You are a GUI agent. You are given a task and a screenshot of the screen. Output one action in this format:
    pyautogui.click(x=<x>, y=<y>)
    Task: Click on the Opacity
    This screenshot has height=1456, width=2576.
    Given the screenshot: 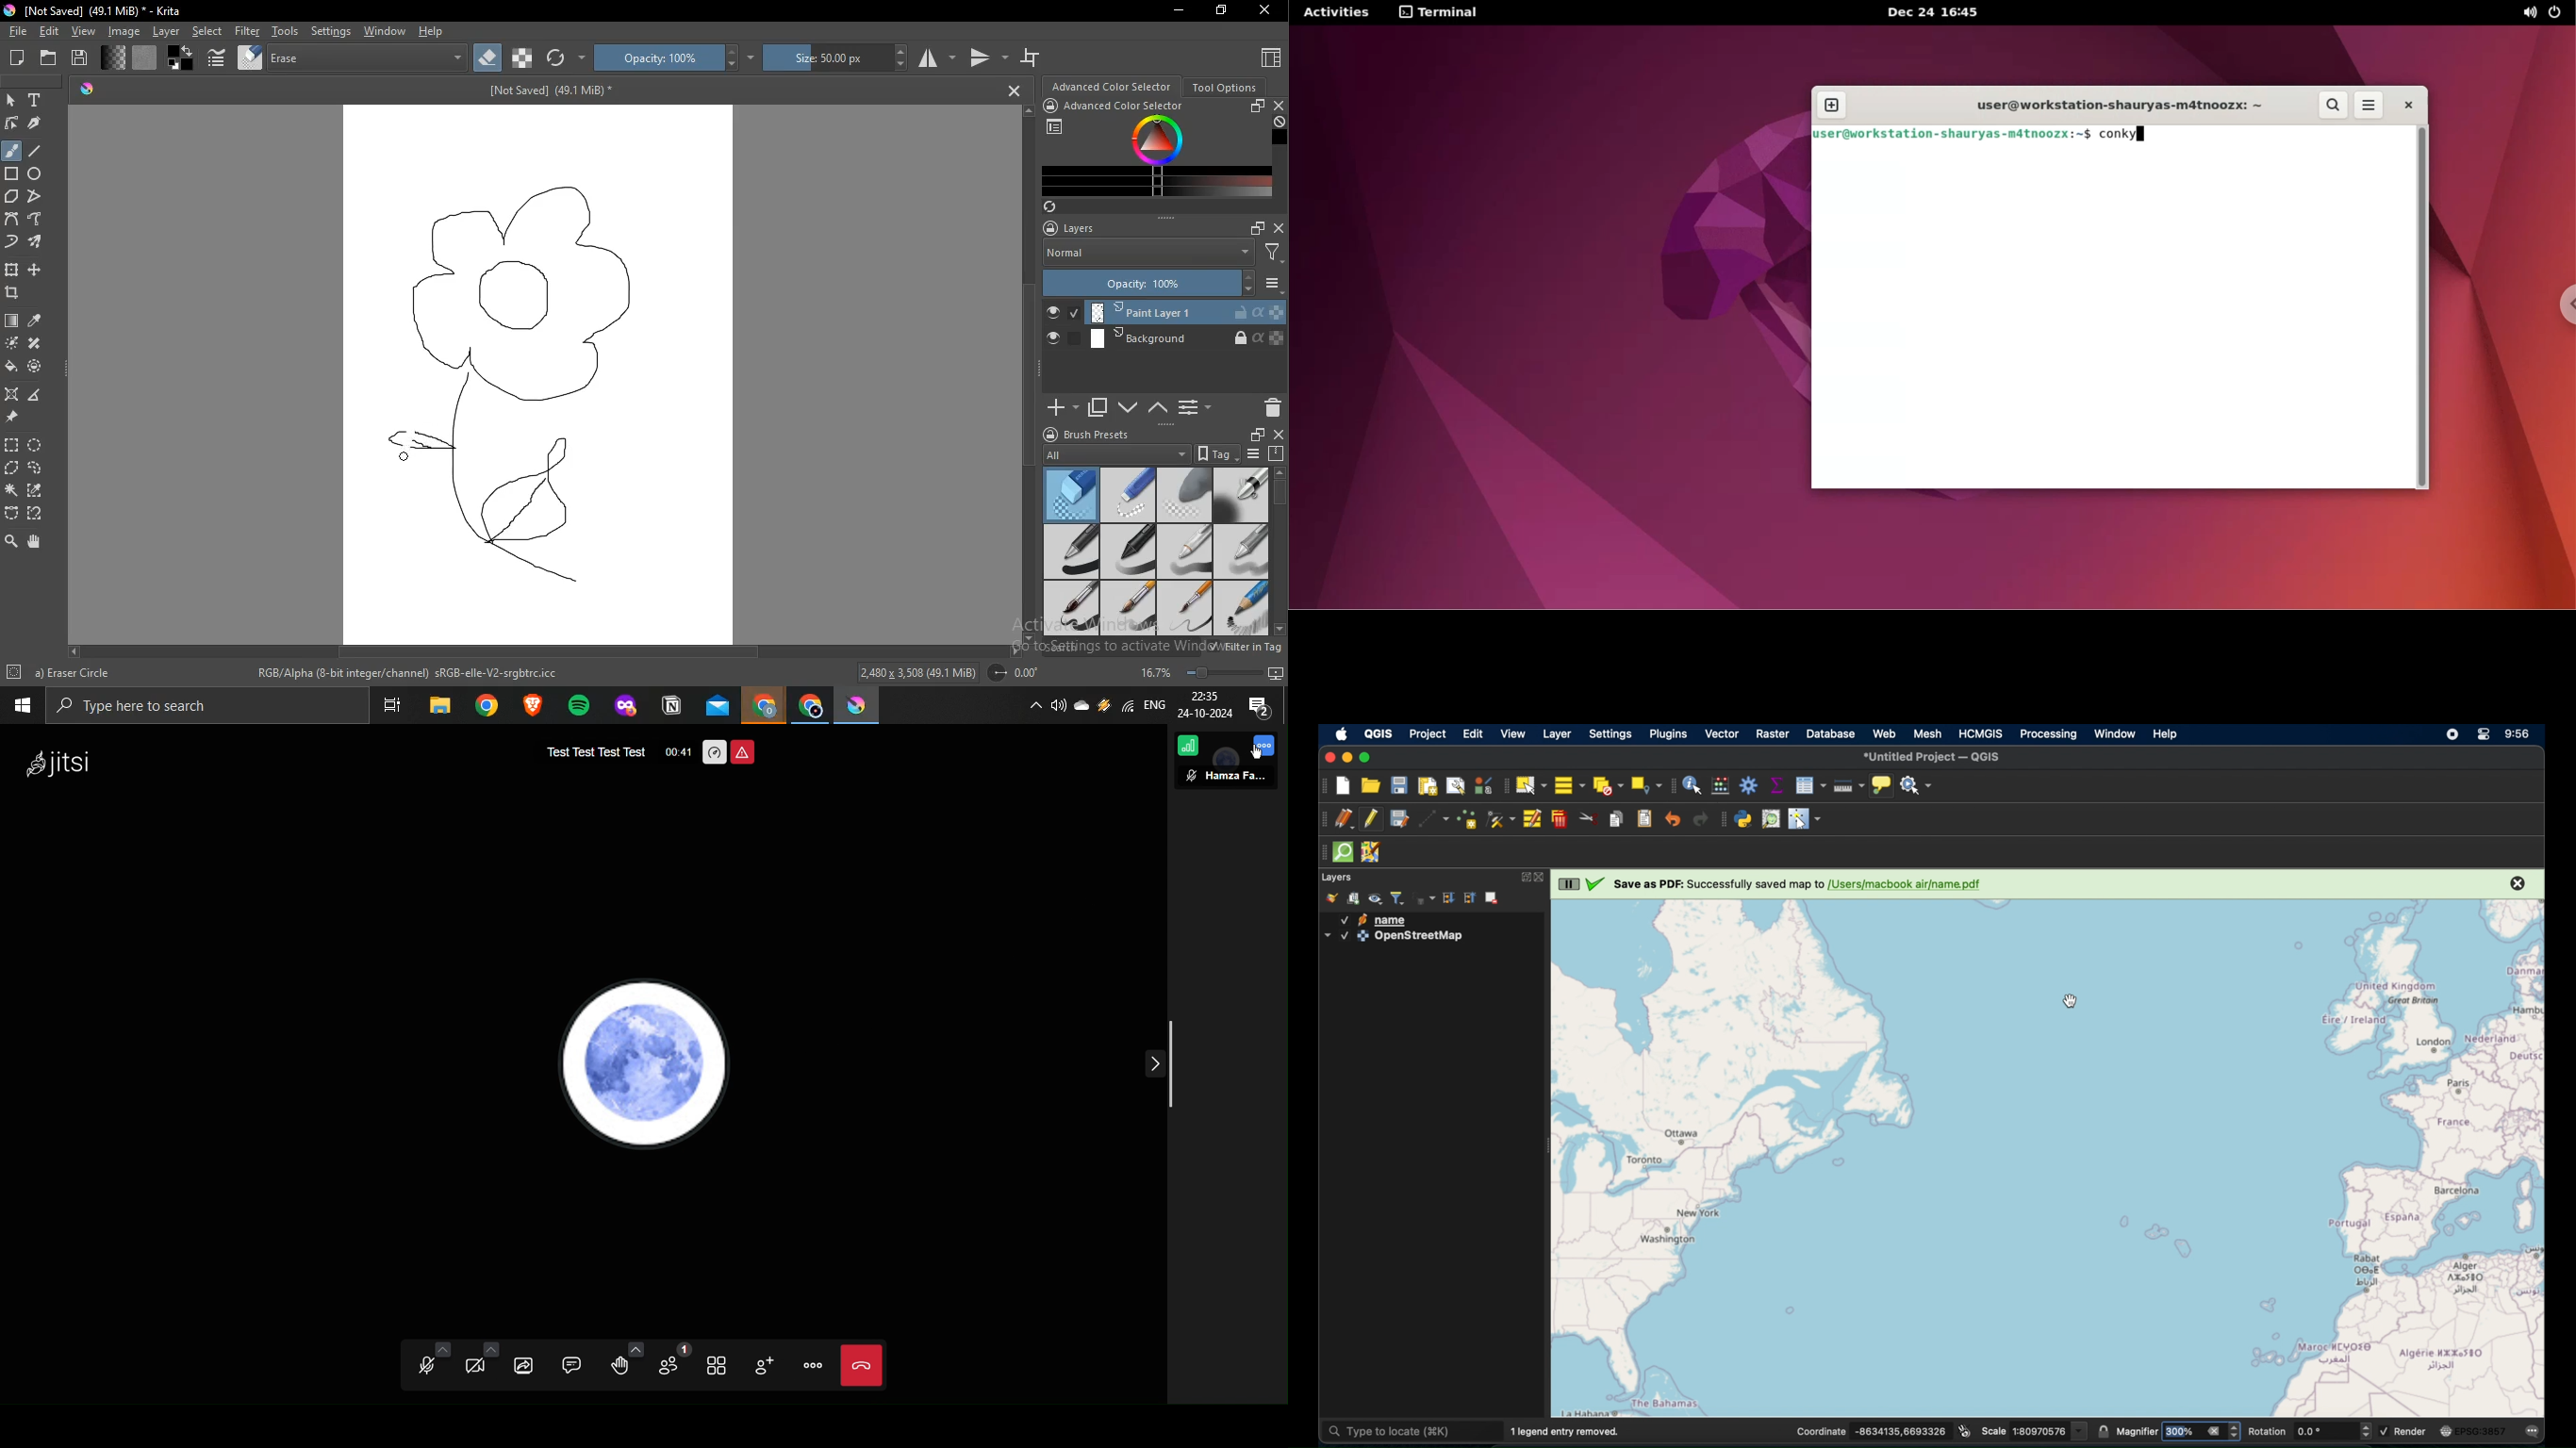 What is the action you would take?
    pyautogui.click(x=1148, y=280)
    